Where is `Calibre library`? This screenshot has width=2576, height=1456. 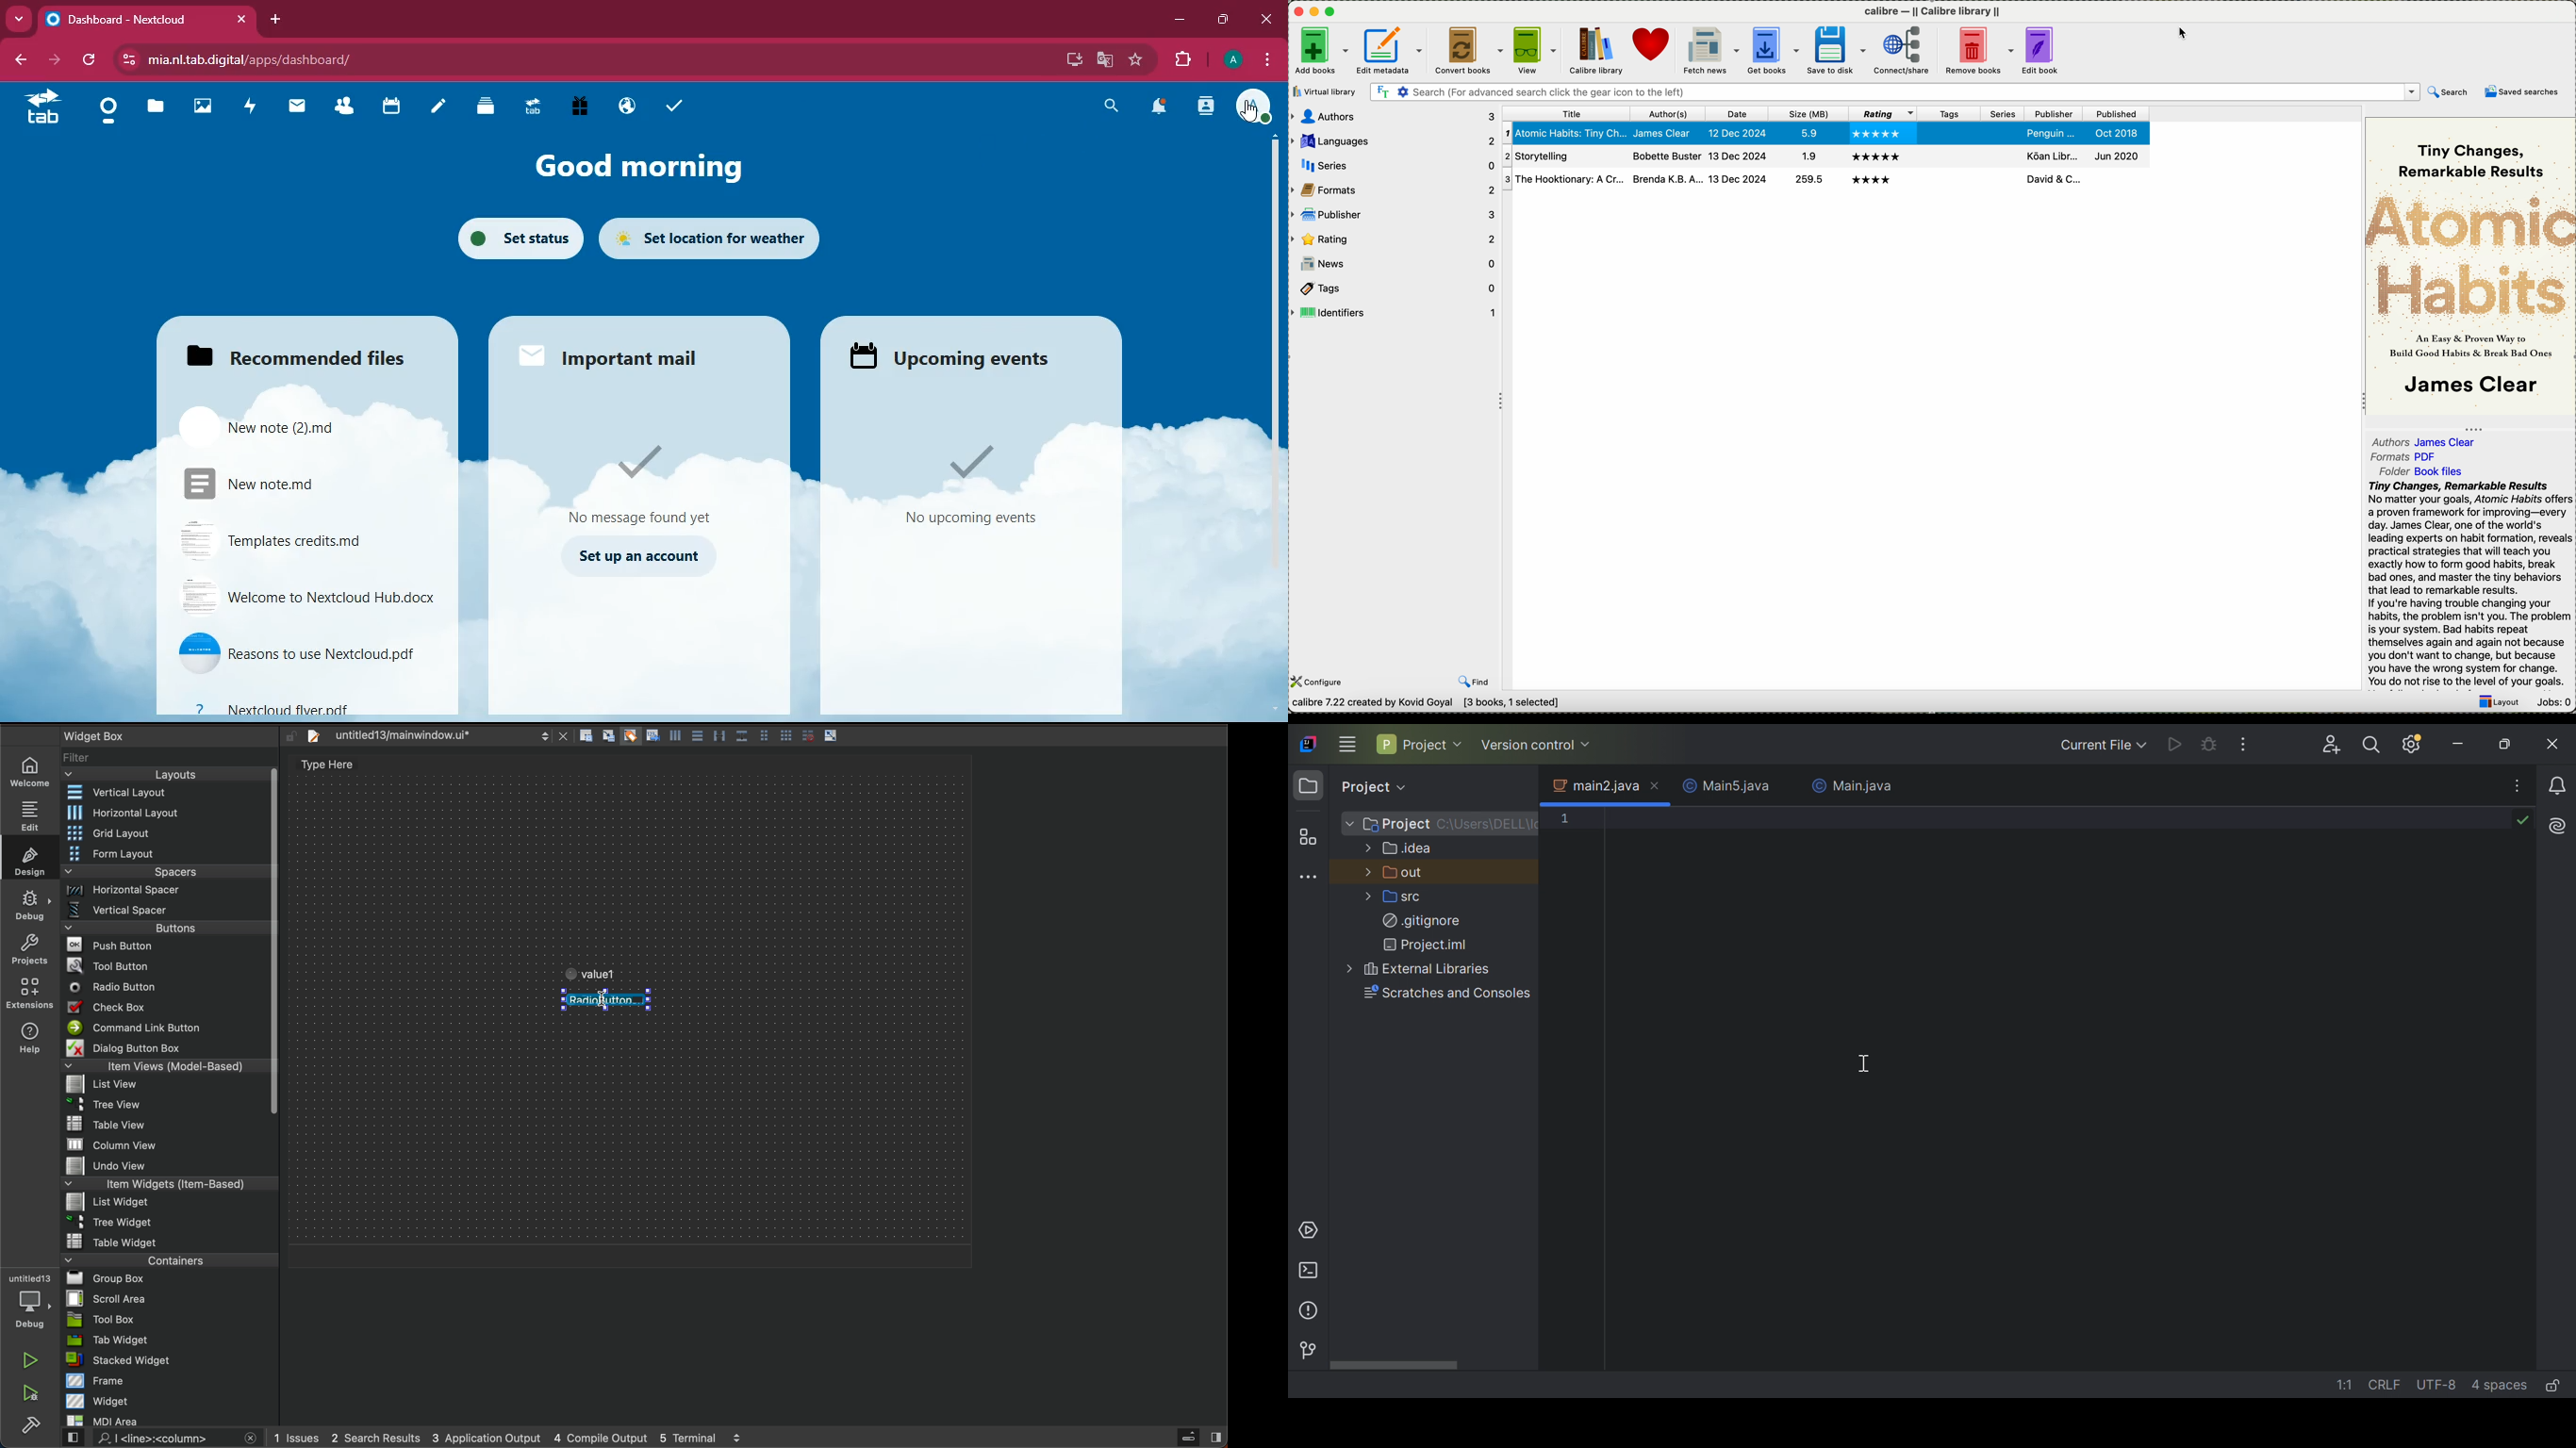 Calibre library is located at coordinates (1596, 51).